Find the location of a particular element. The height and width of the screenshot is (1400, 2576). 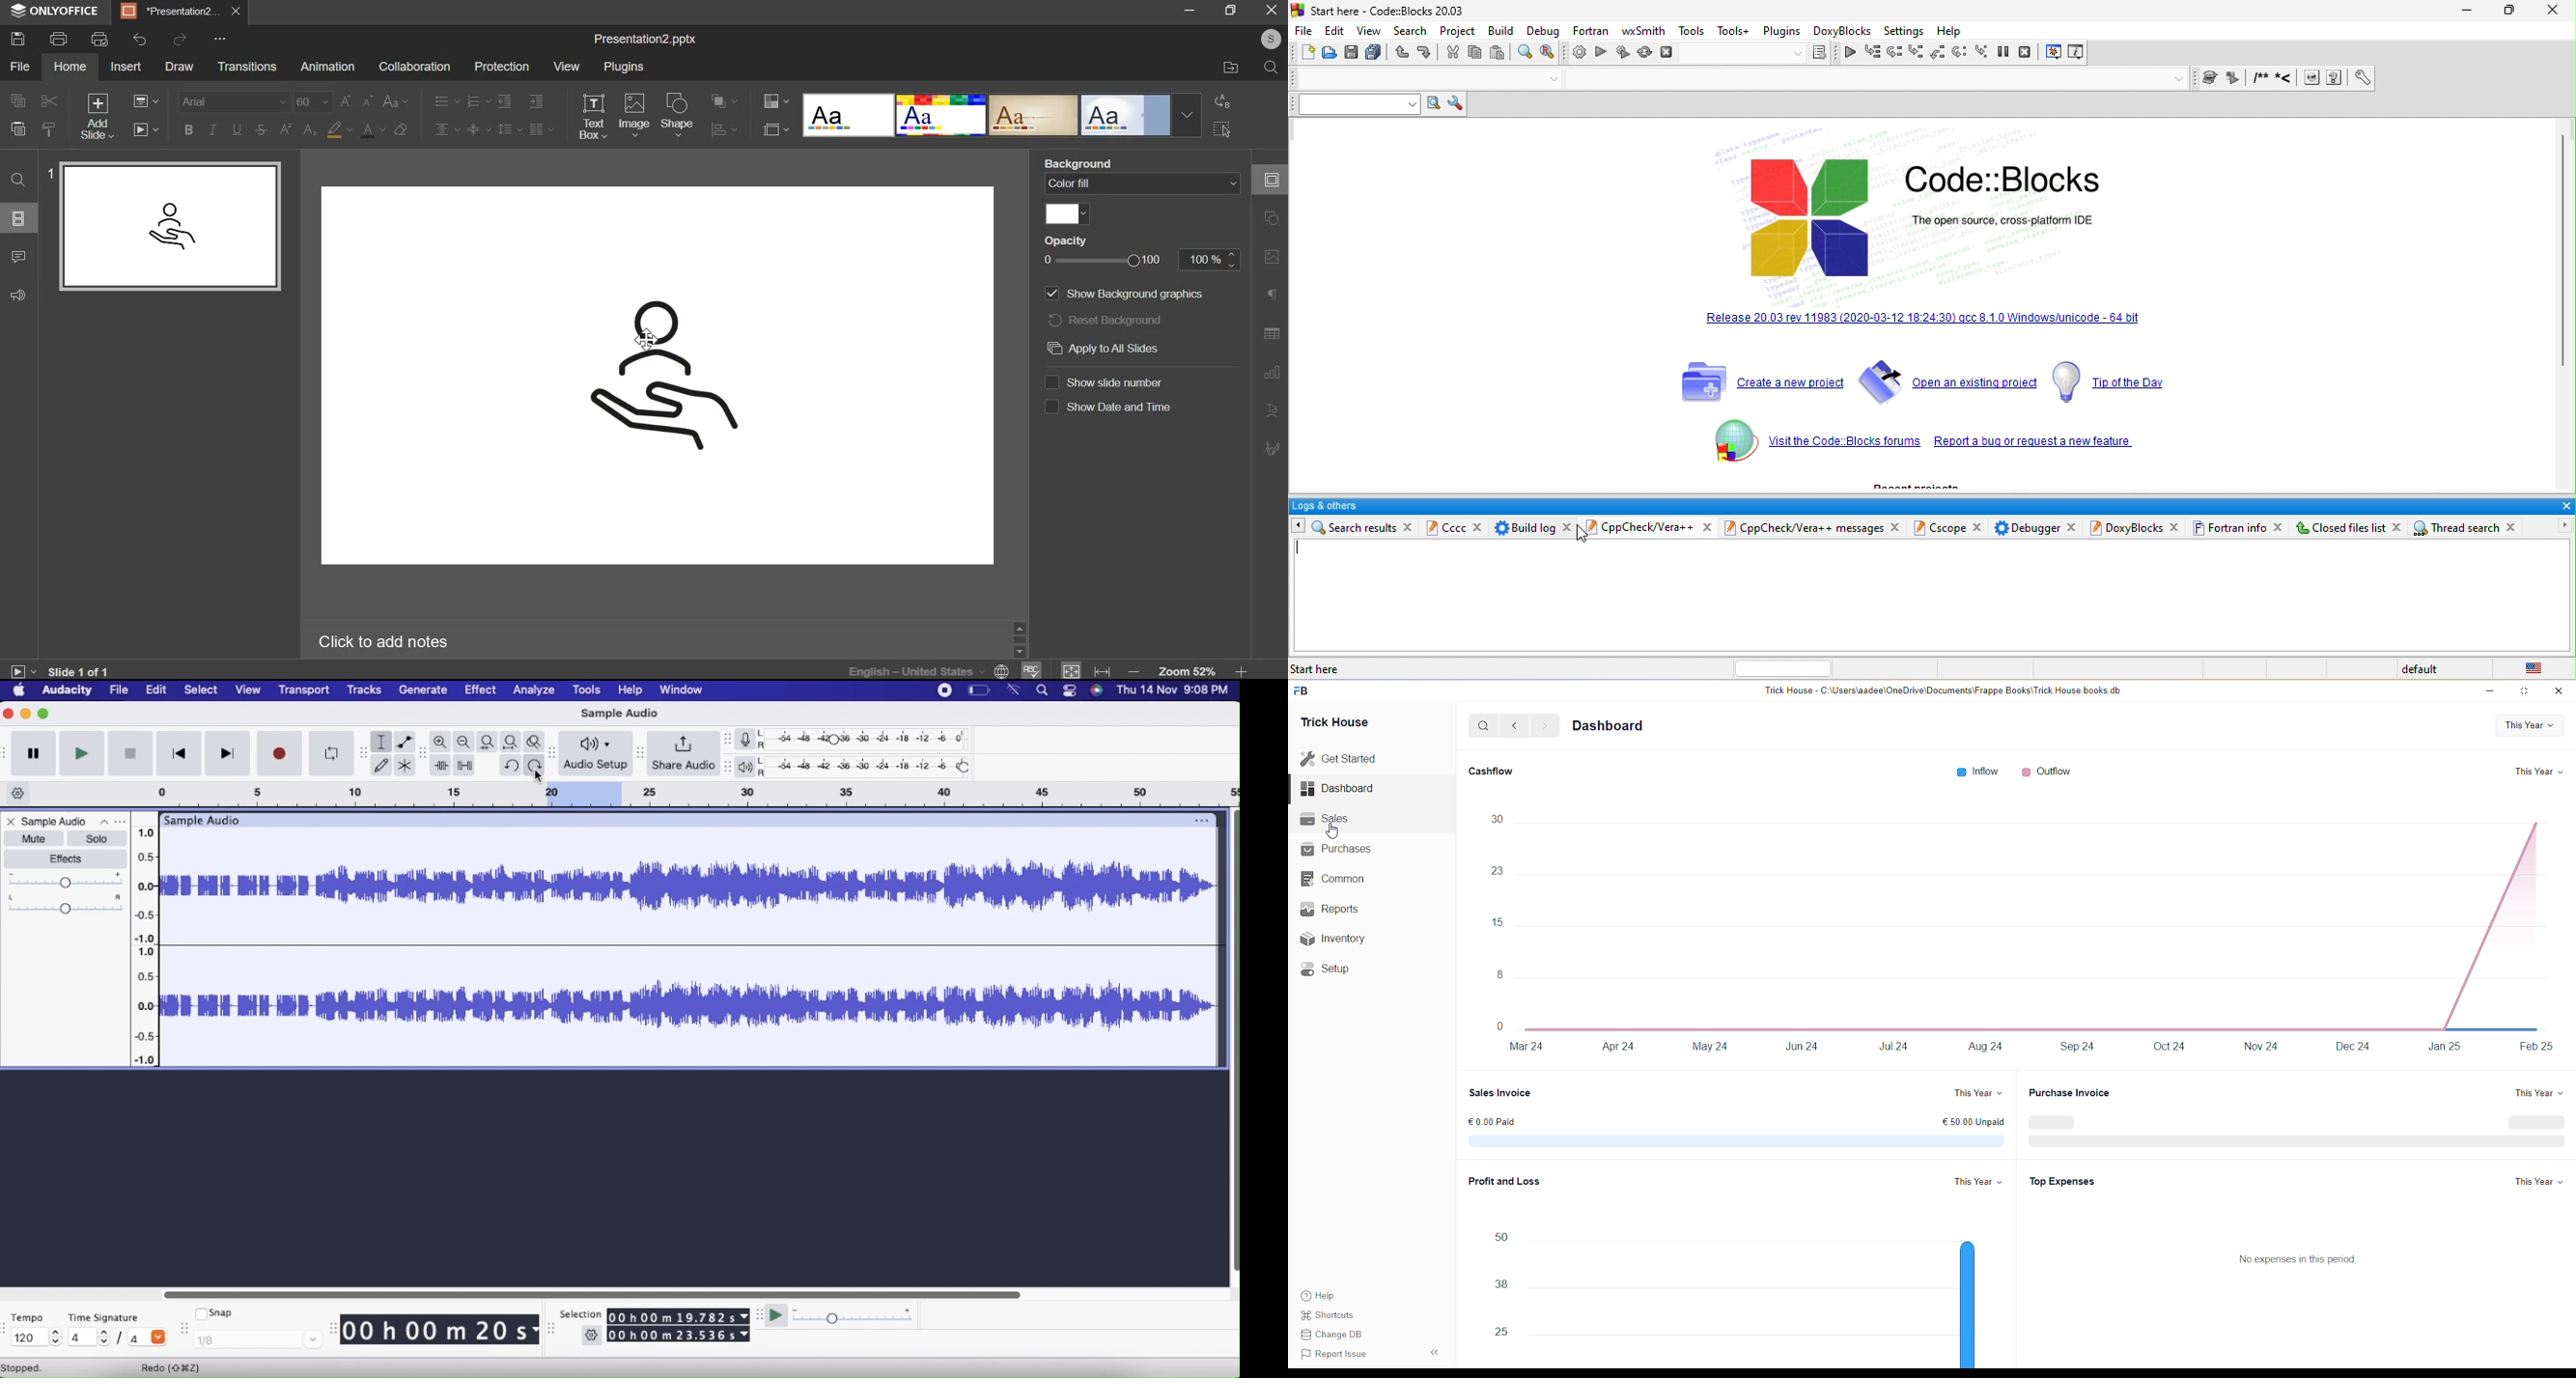

Profit and Loss is located at coordinates (1514, 1182).